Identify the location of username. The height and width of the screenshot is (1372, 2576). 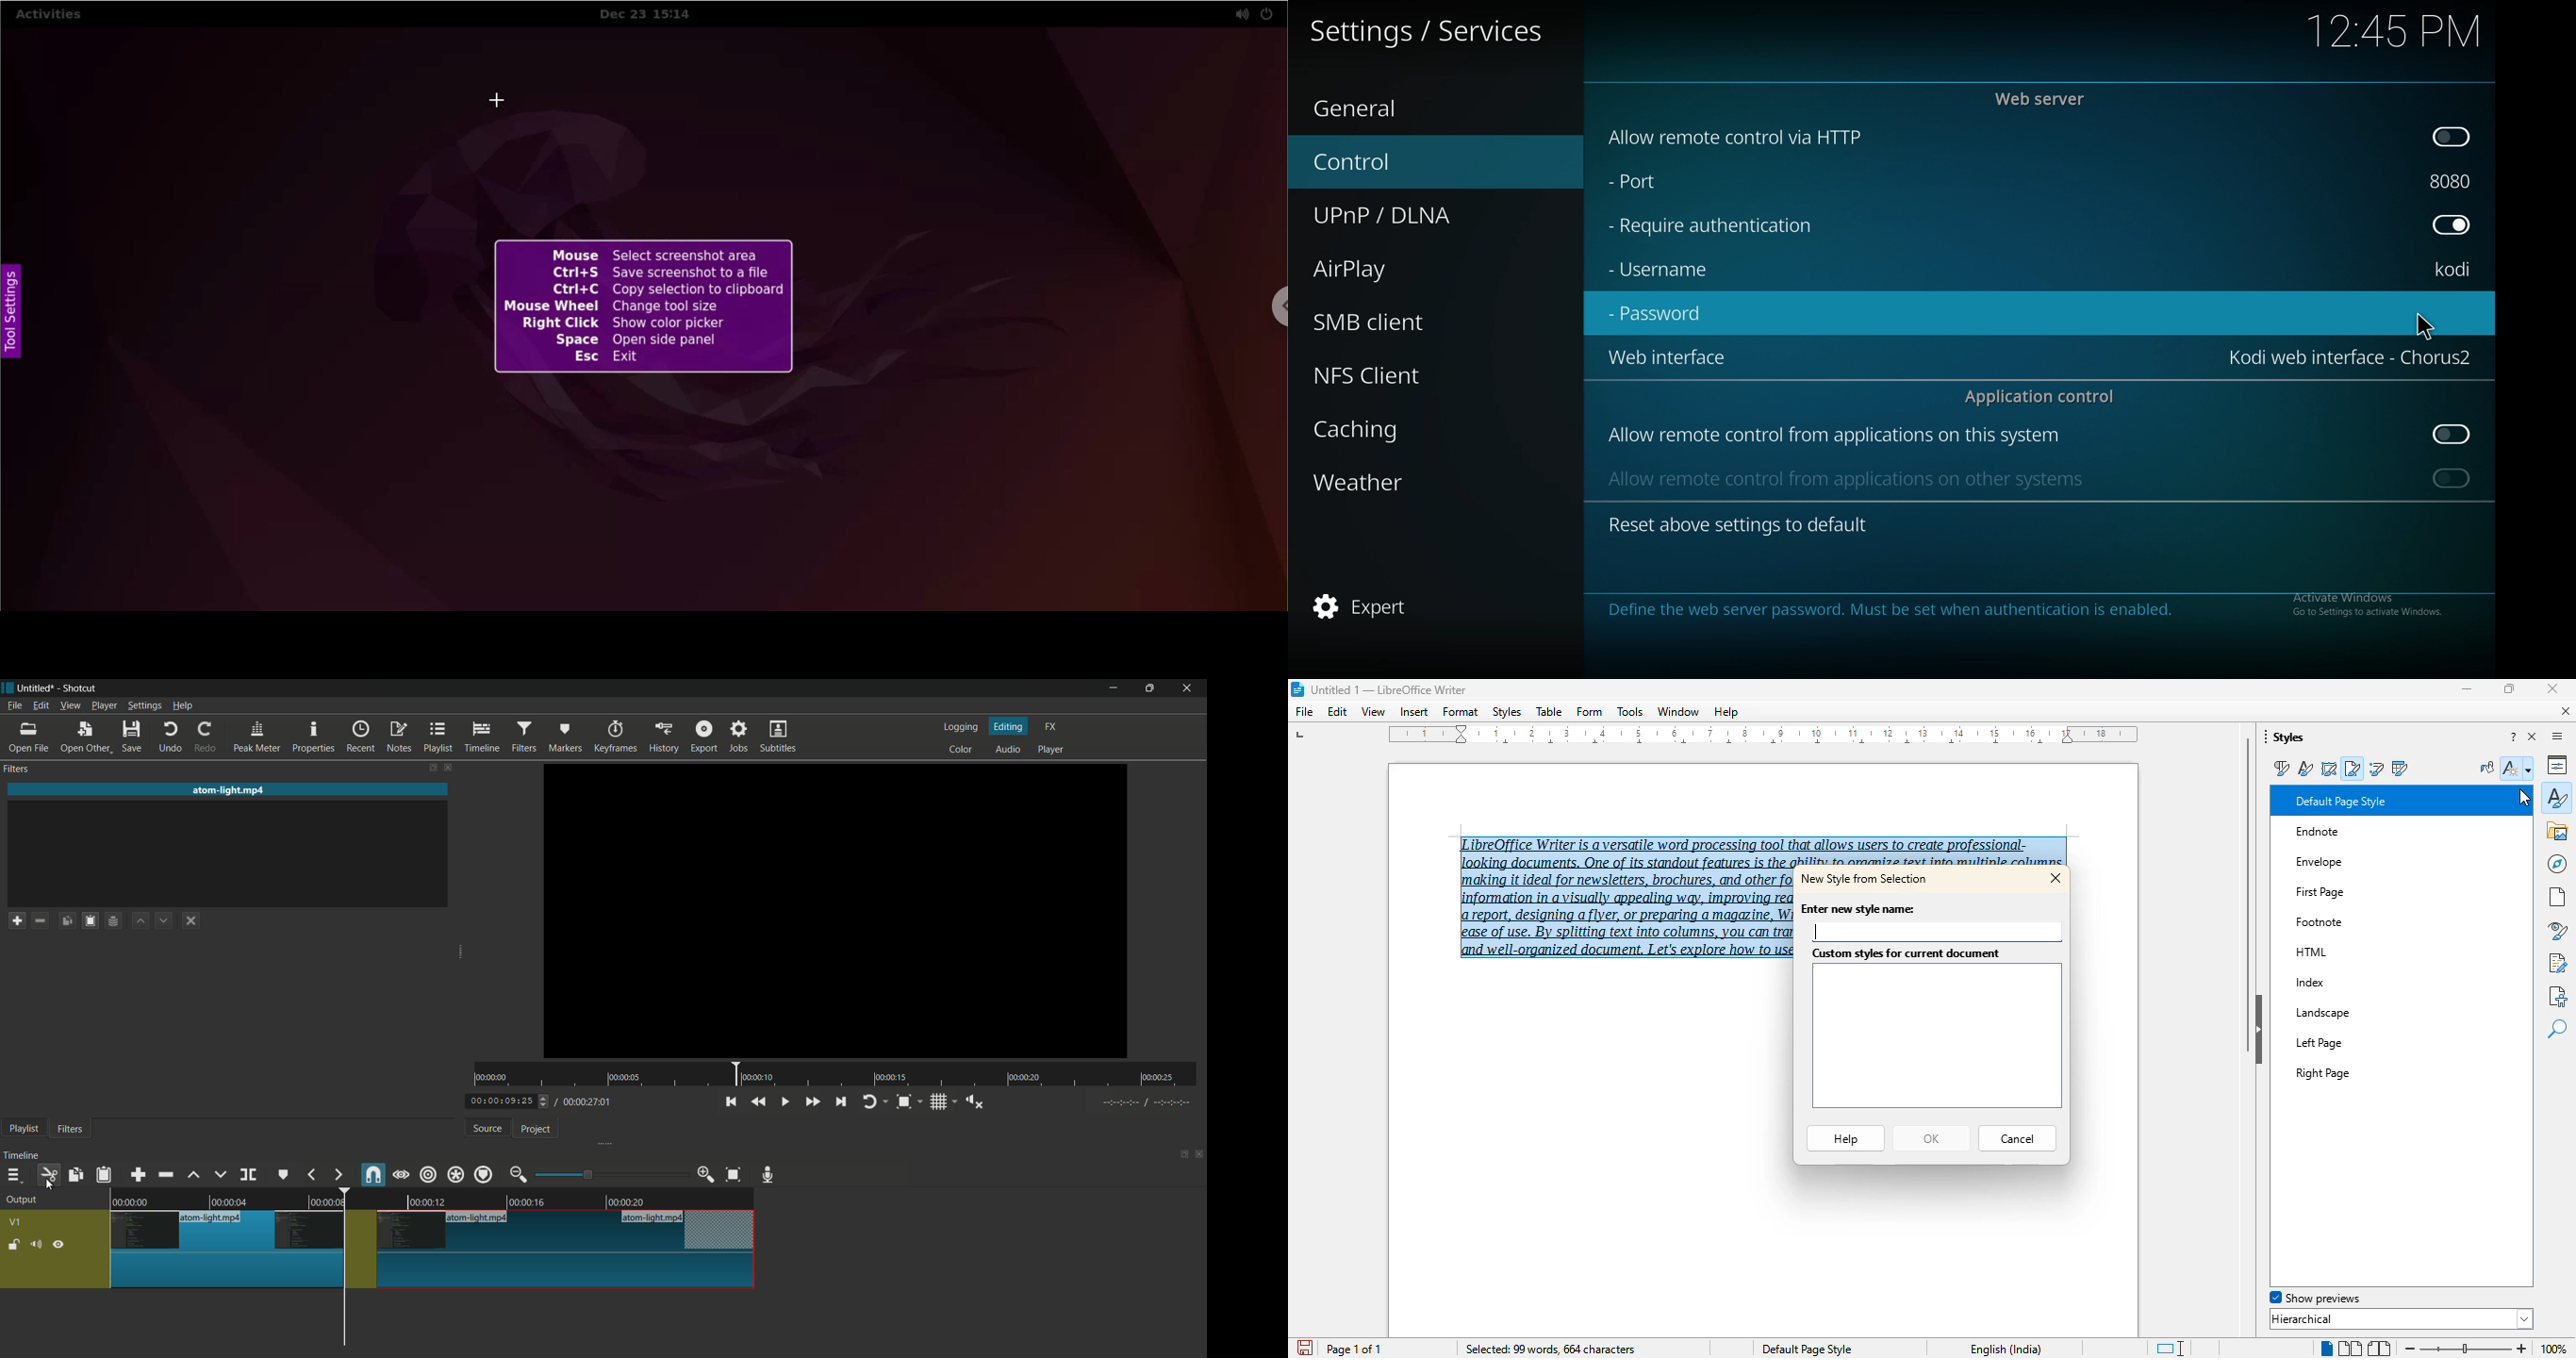
(1660, 270).